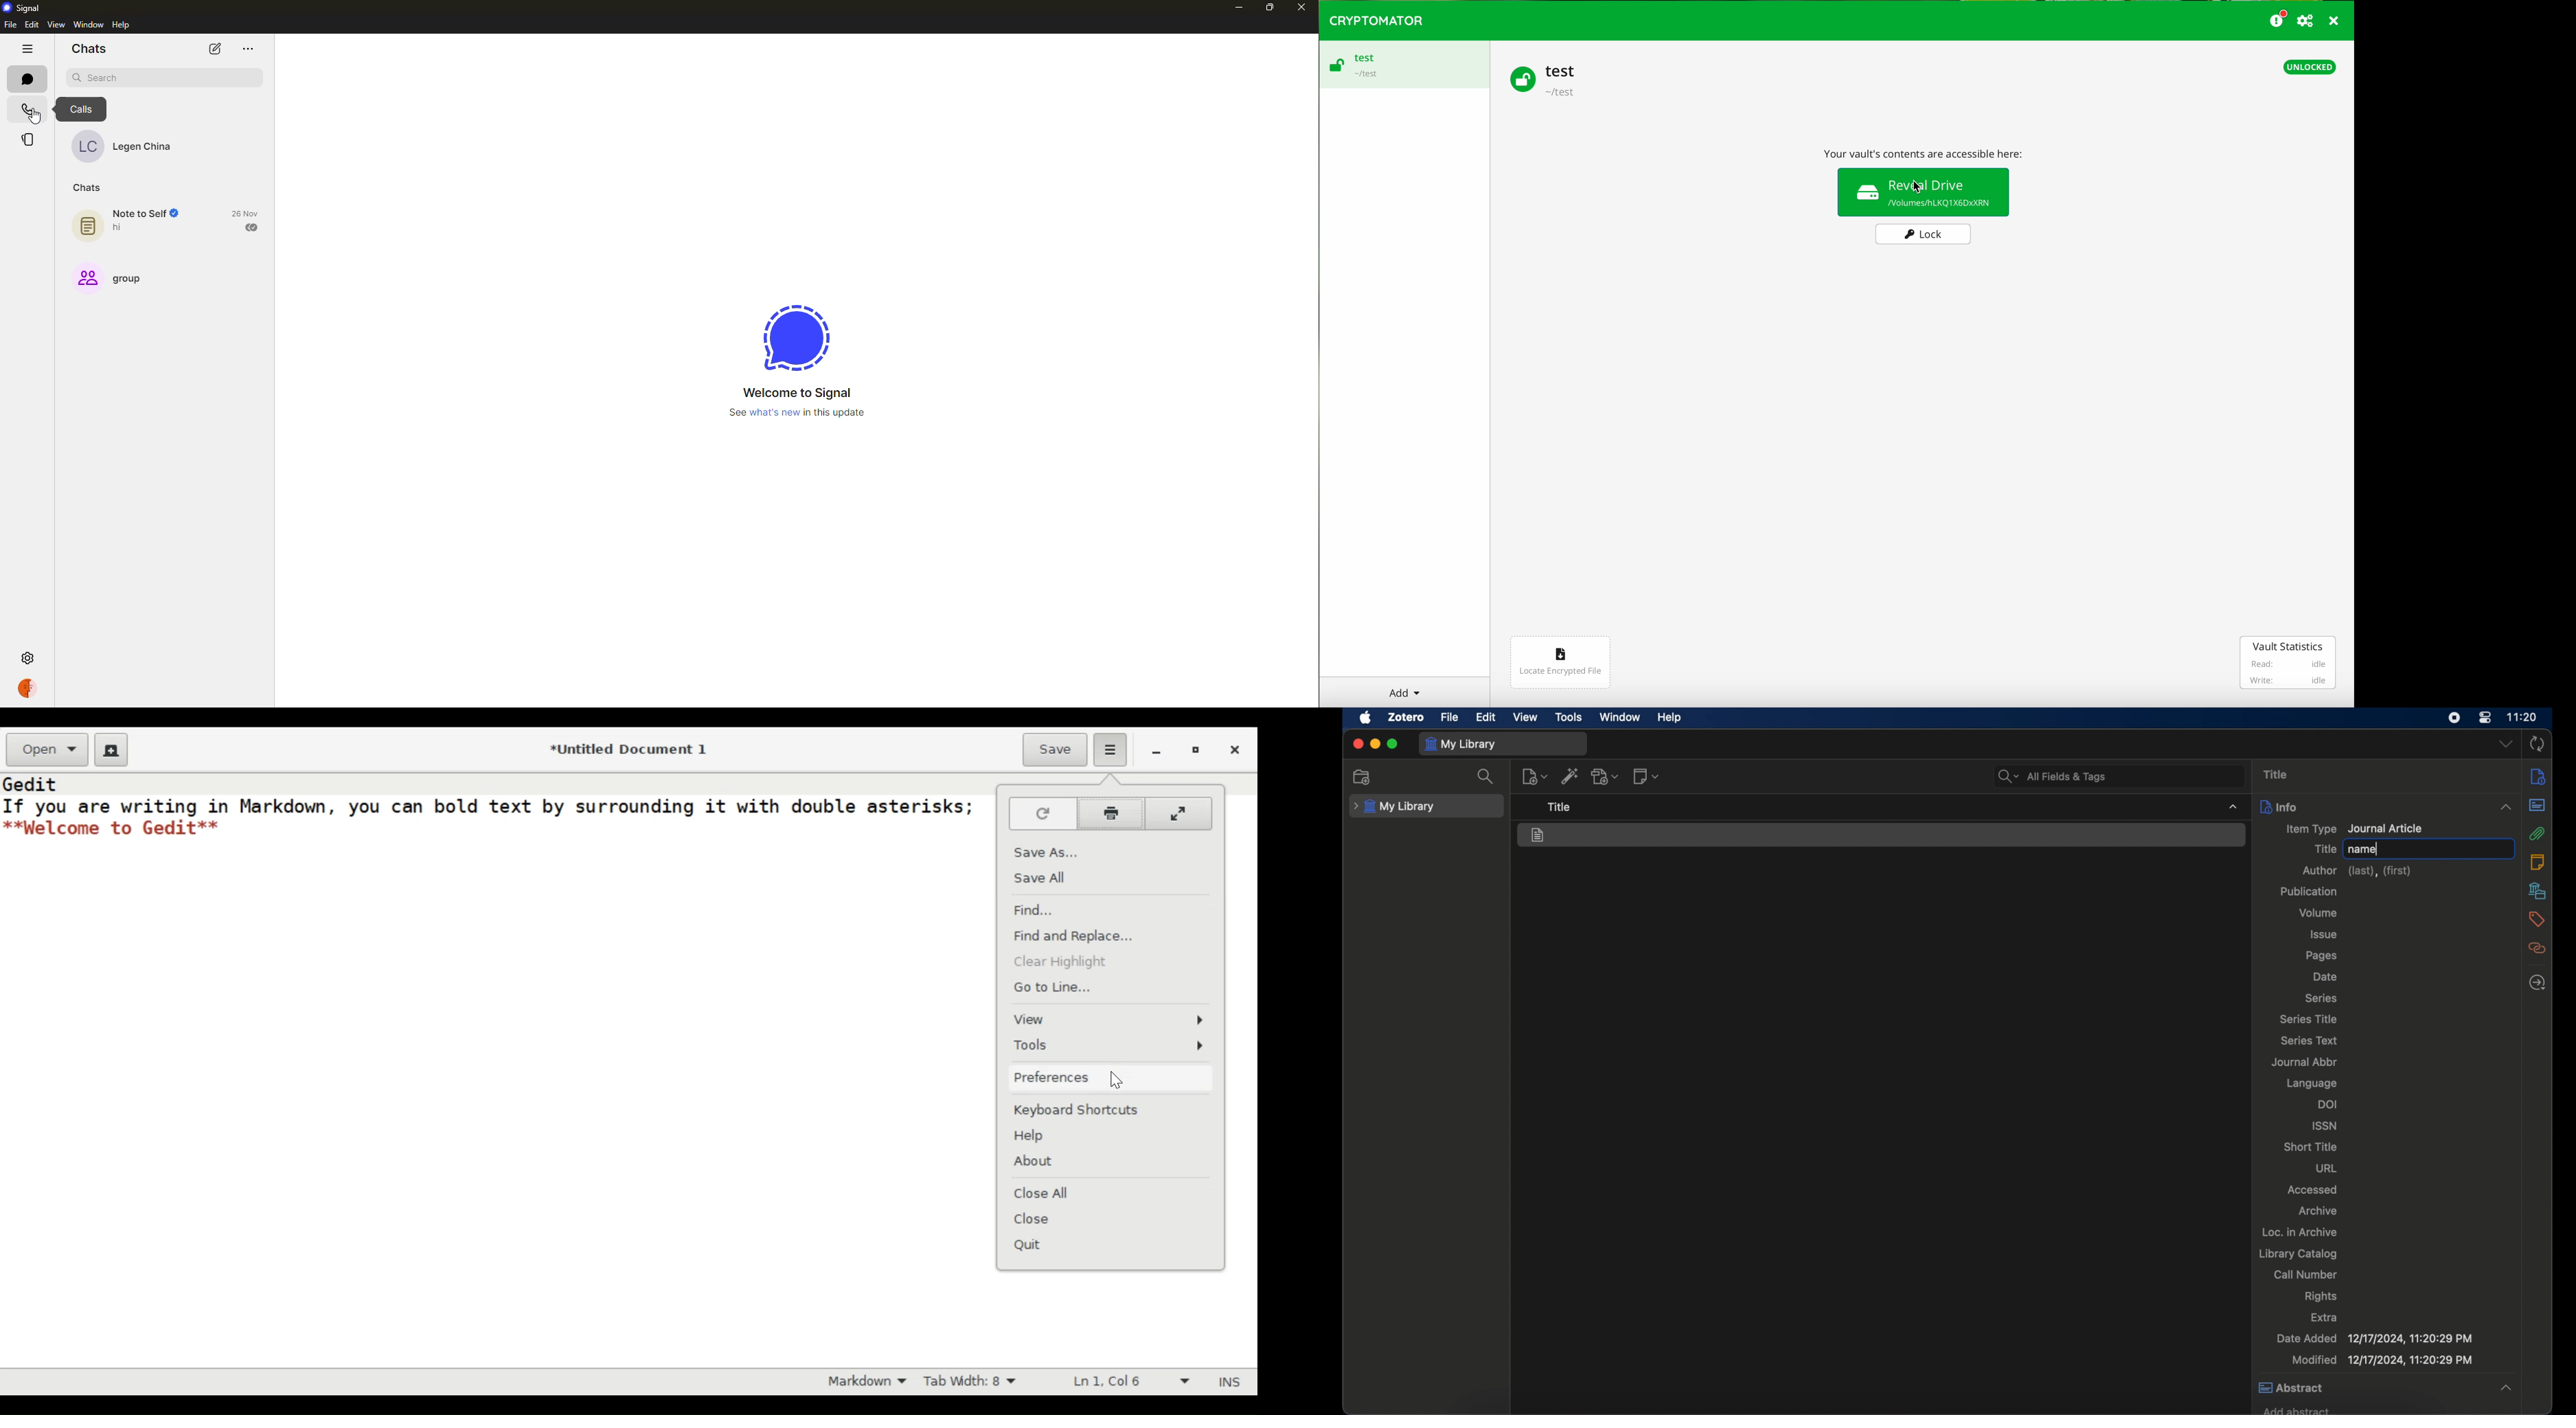 This screenshot has height=1428, width=2576. I want to click on full screen, so click(1179, 814).